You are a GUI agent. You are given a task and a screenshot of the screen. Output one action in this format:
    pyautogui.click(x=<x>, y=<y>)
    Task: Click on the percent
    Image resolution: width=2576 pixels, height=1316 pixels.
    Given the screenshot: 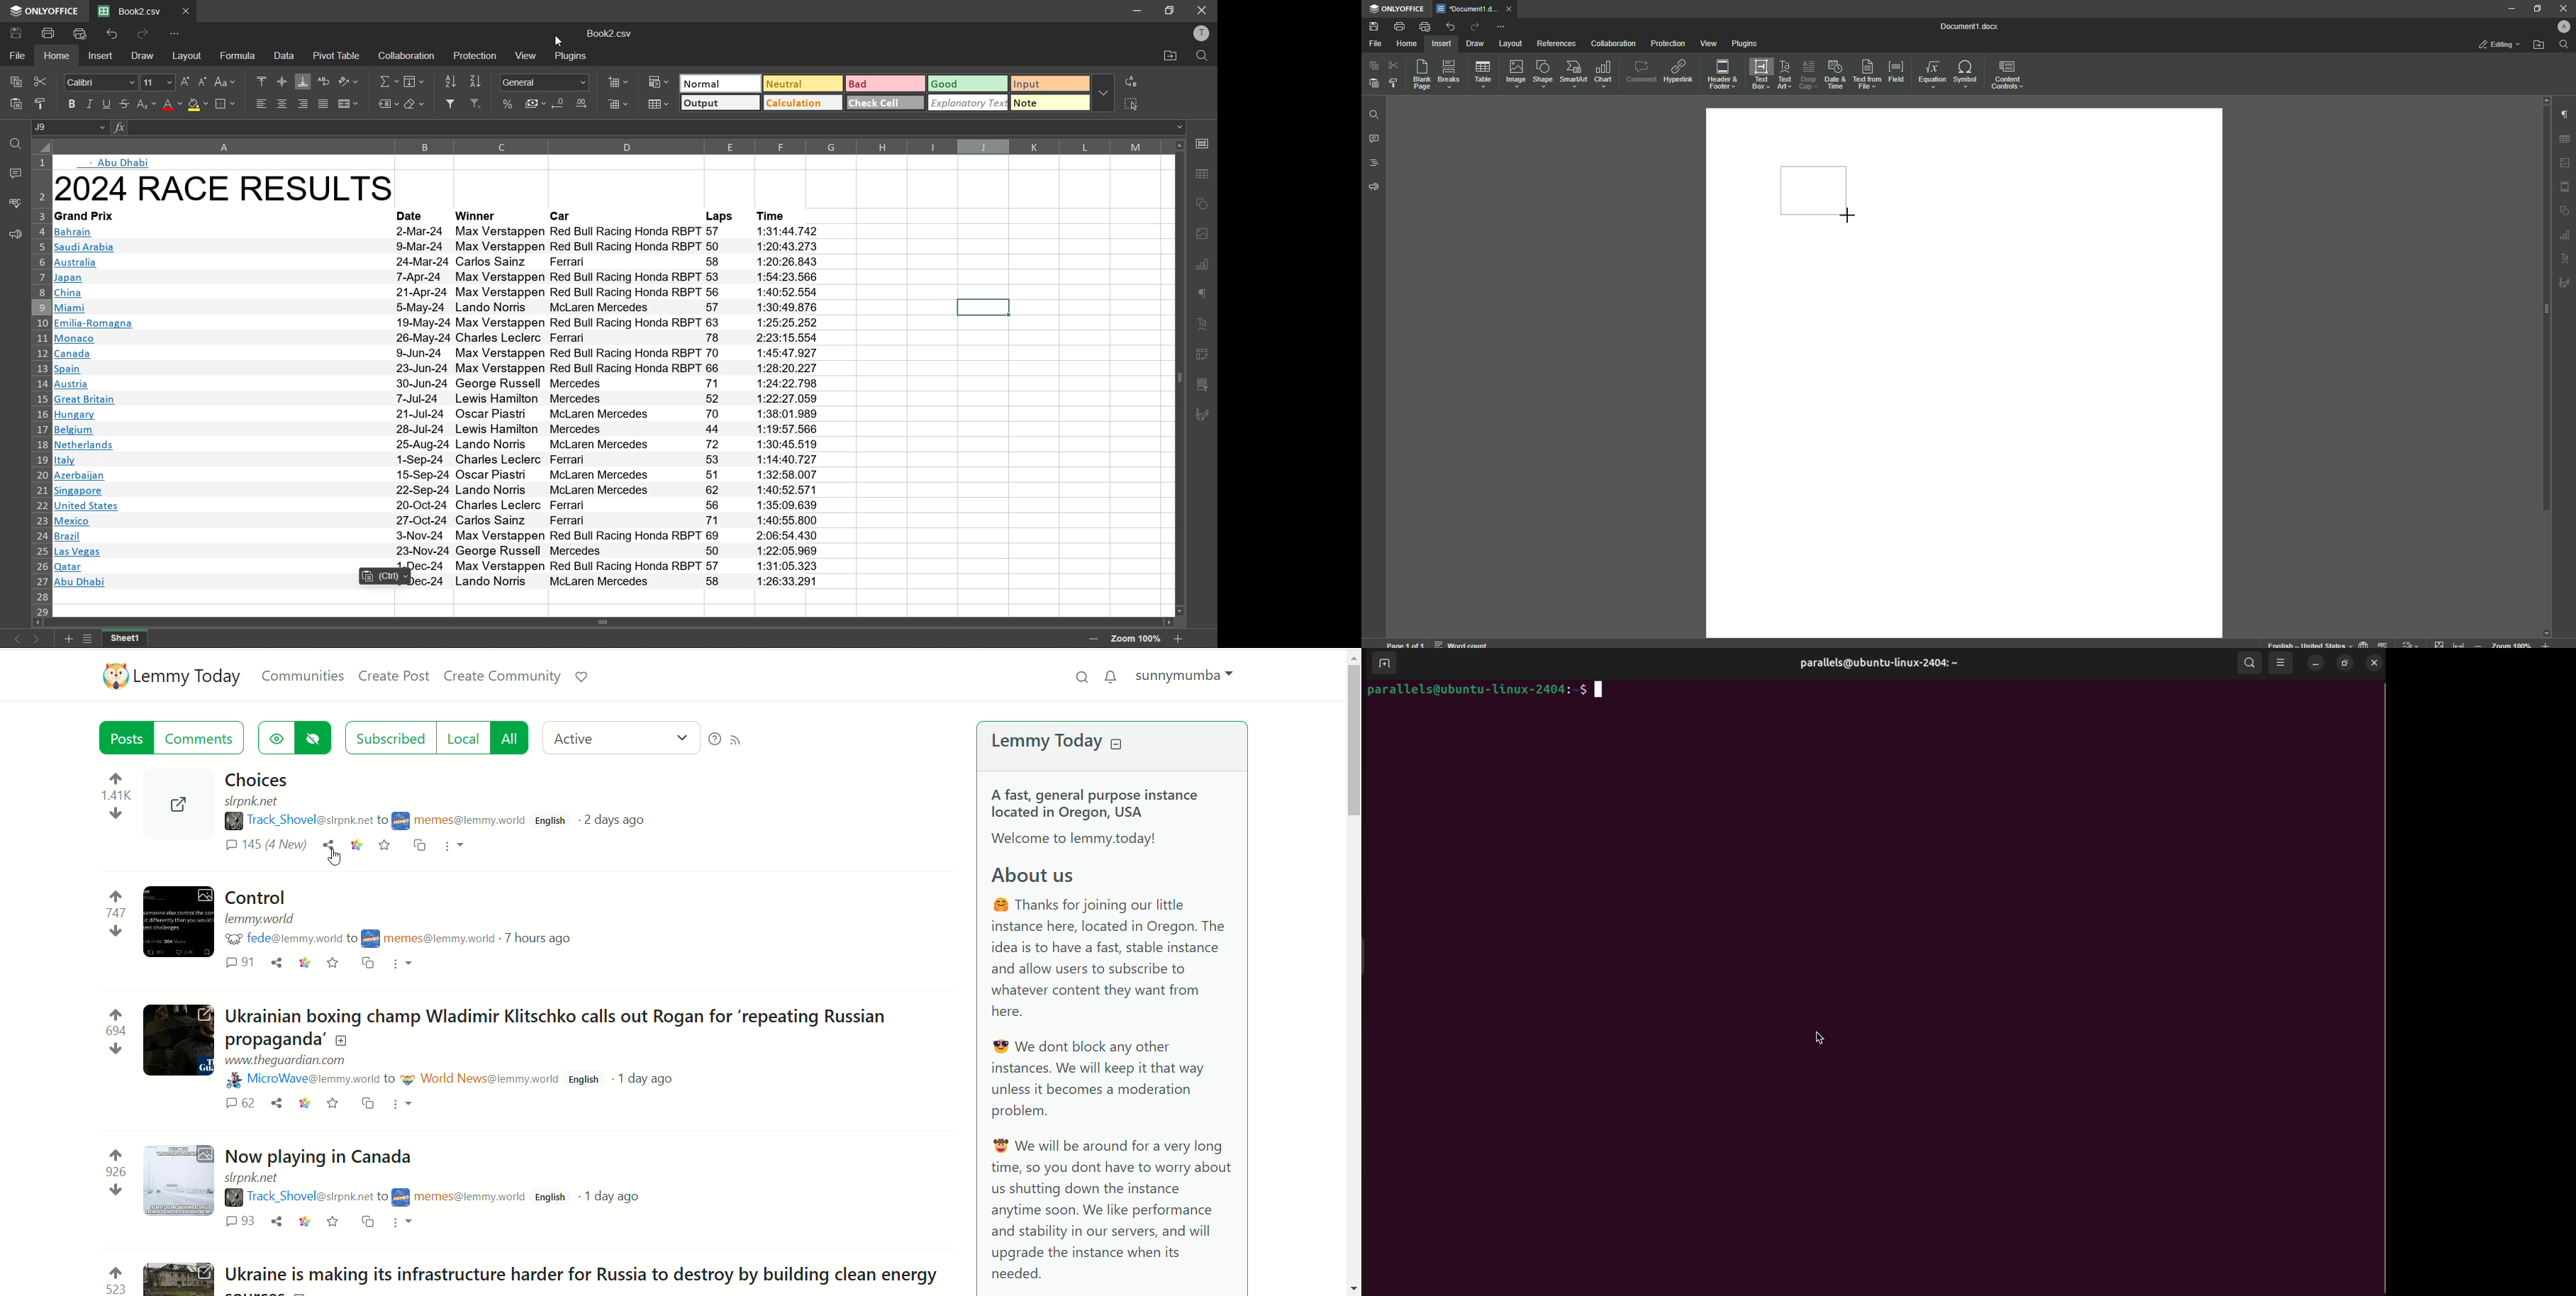 What is the action you would take?
    pyautogui.click(x=505, y=105)
    